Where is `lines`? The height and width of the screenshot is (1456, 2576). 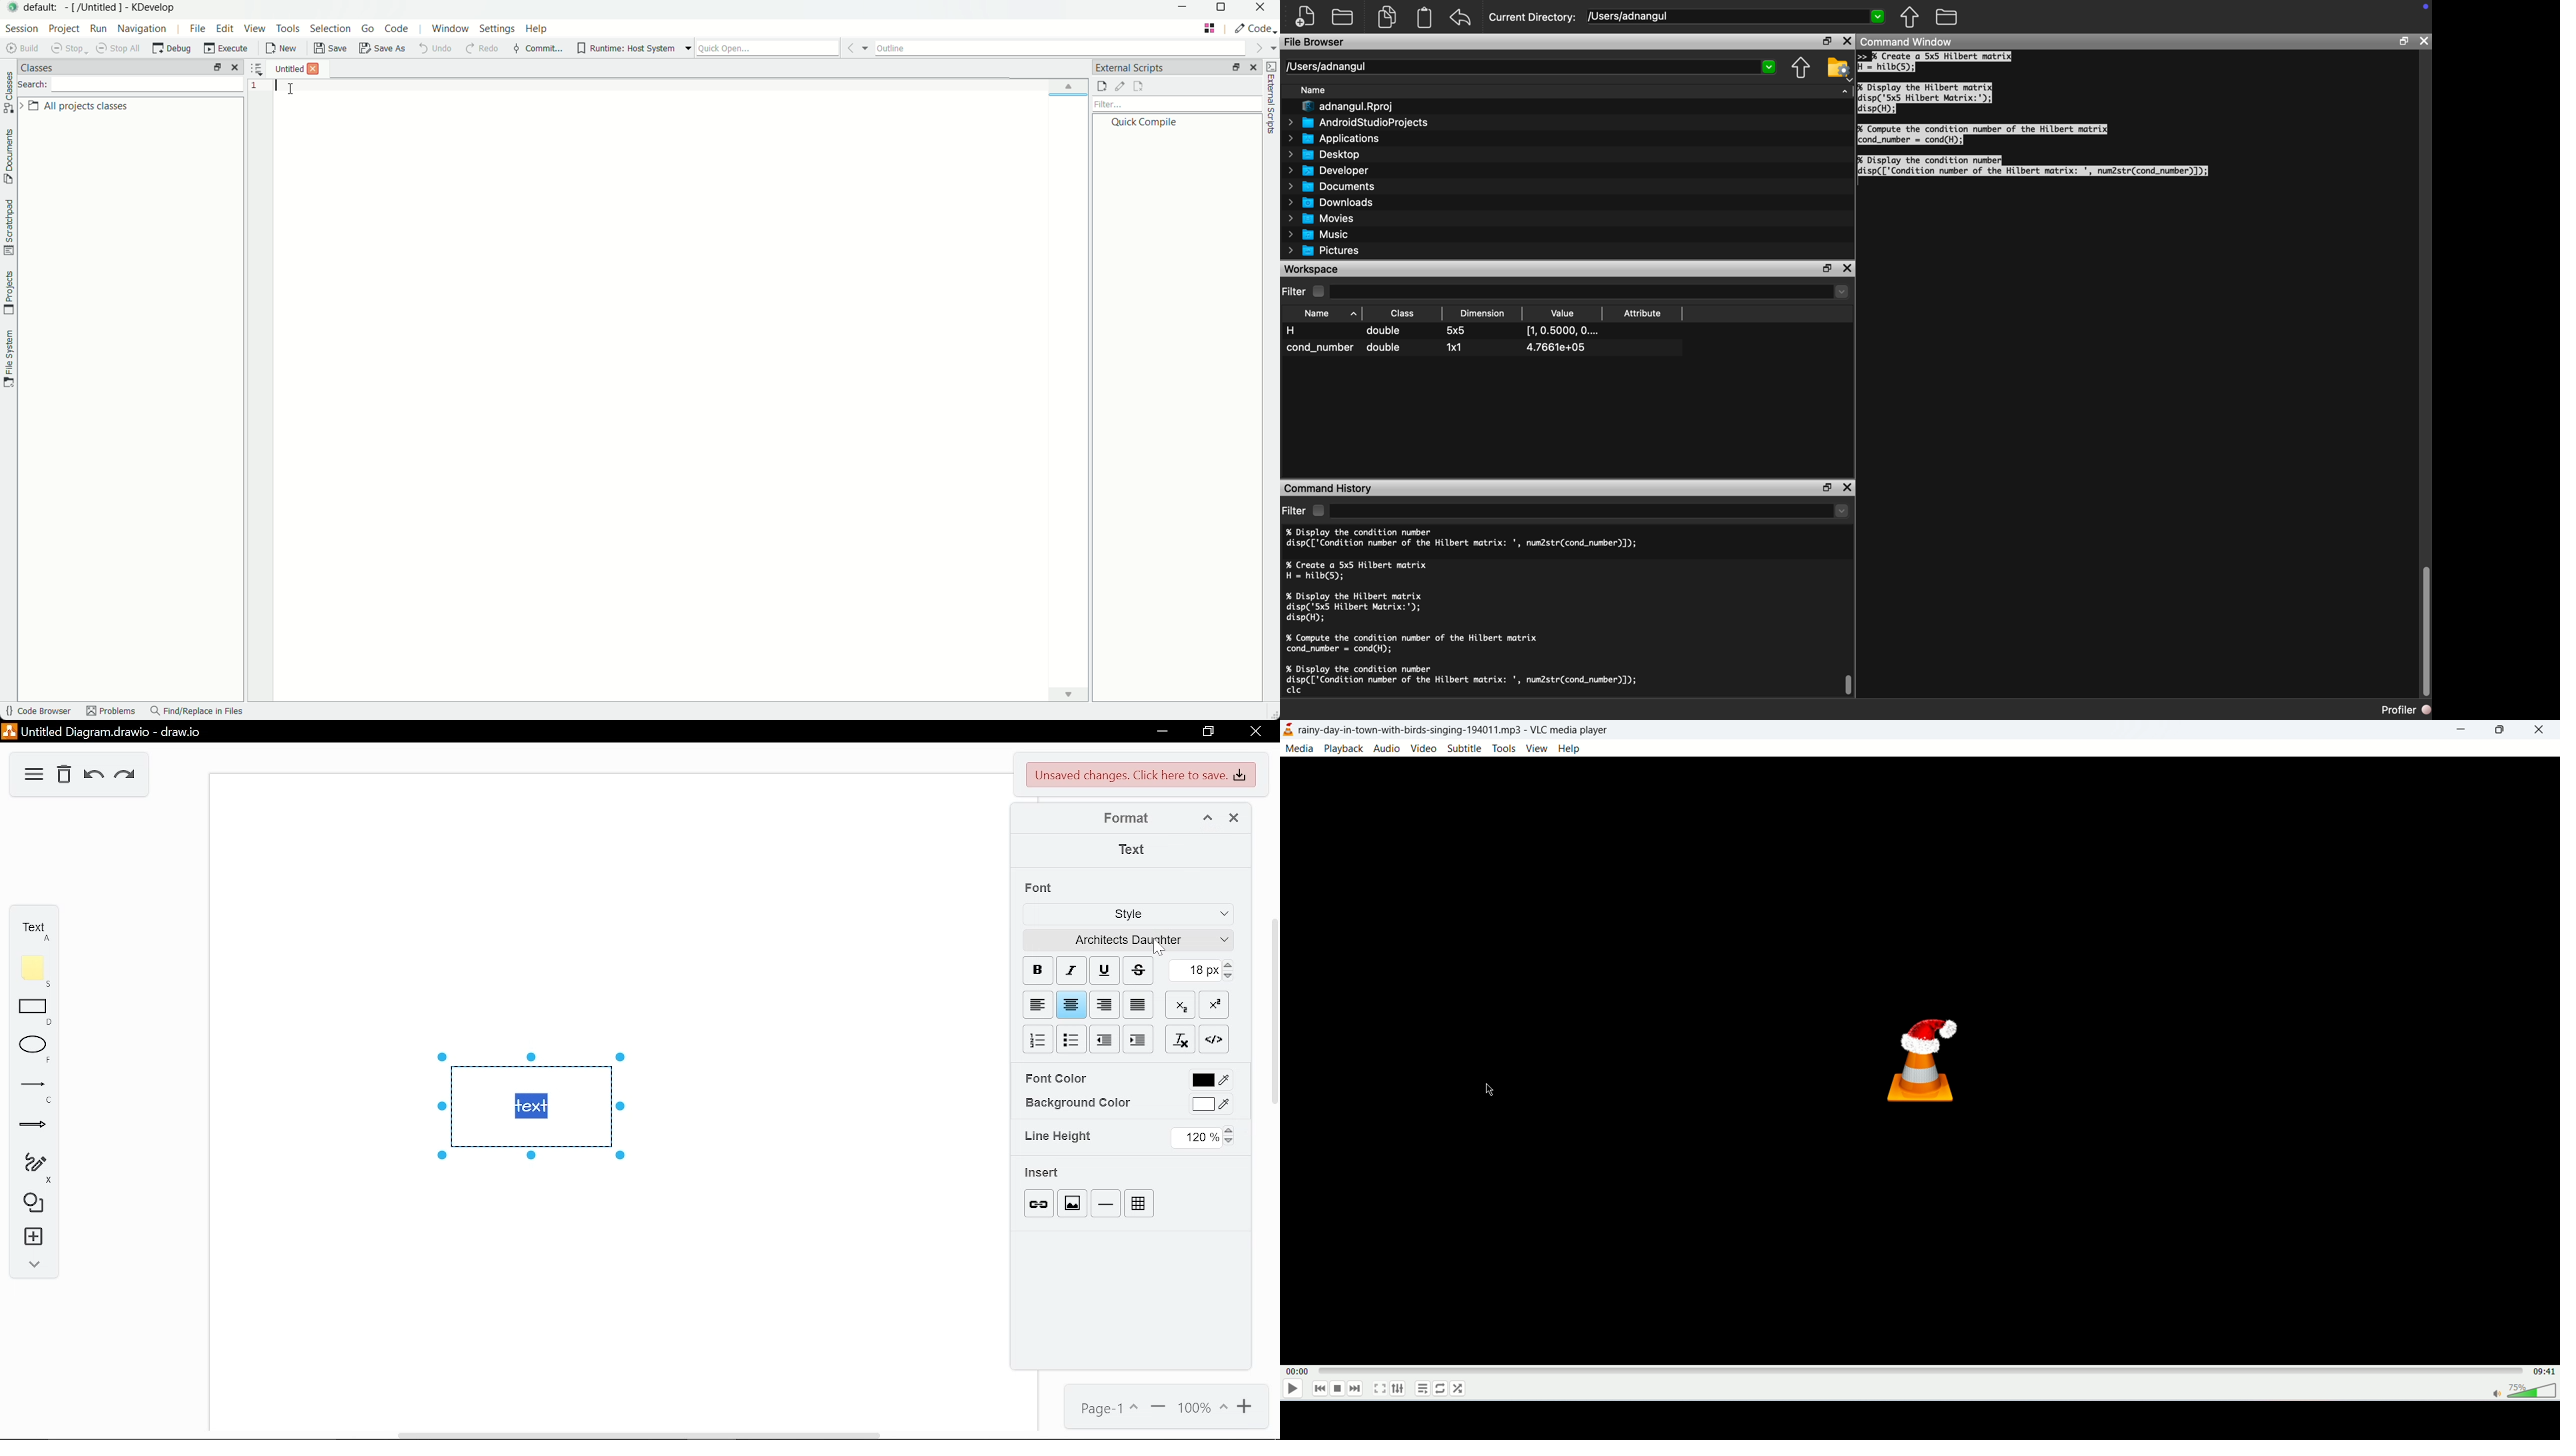
lines is located at coordinates (29, 1091).